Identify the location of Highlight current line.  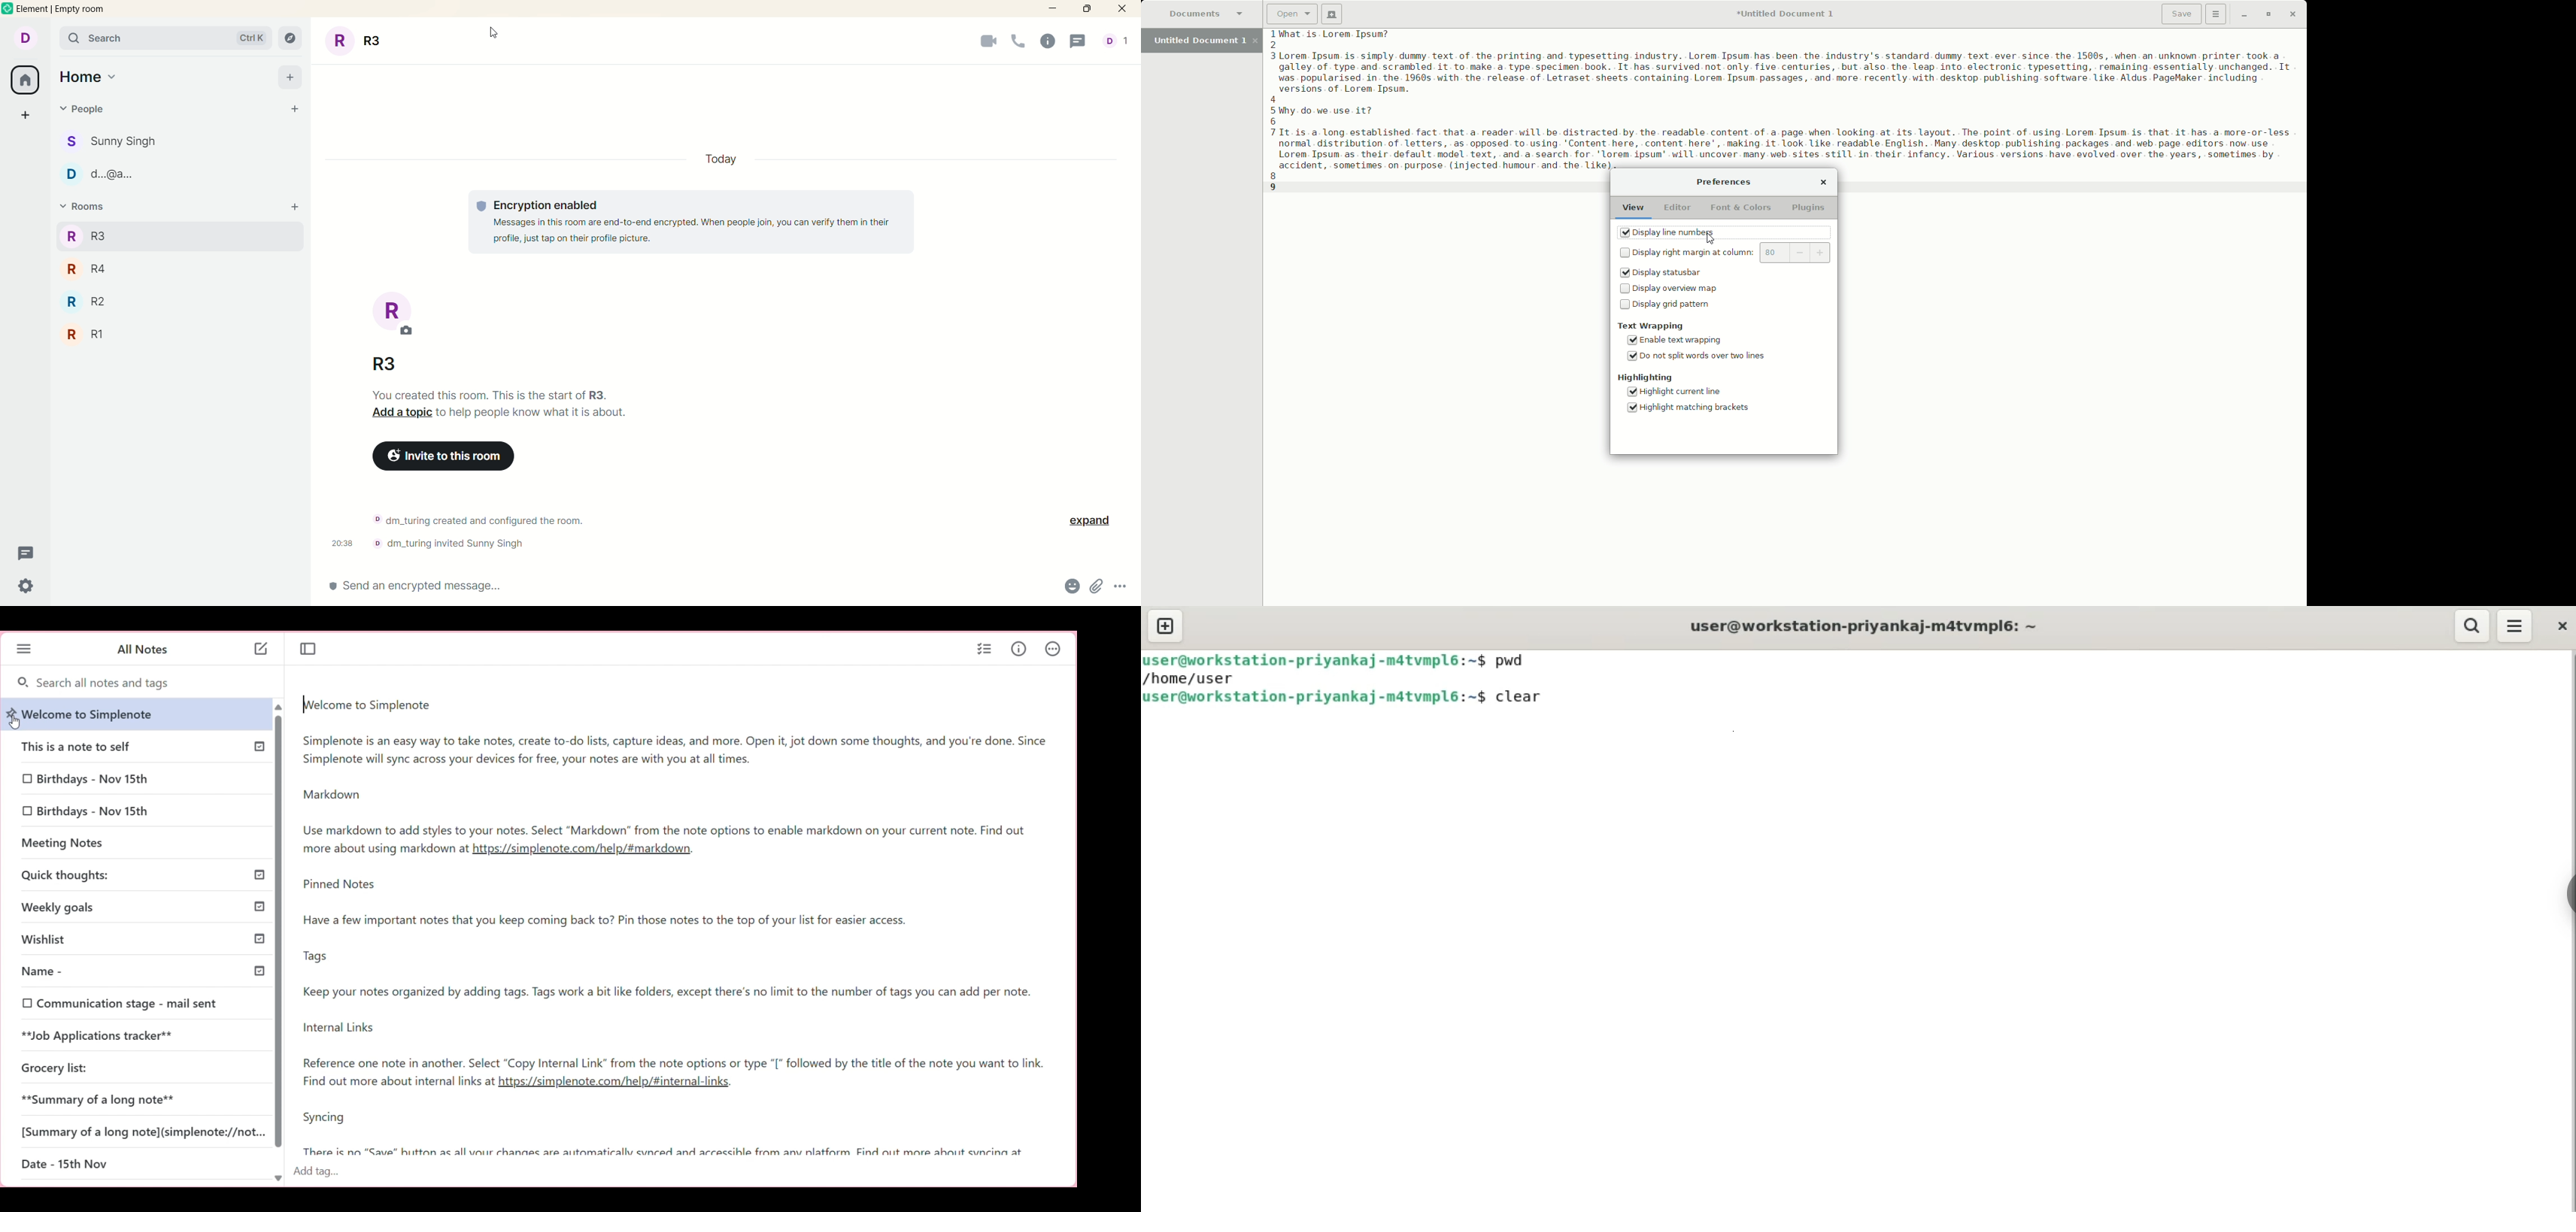
(1690, 393).